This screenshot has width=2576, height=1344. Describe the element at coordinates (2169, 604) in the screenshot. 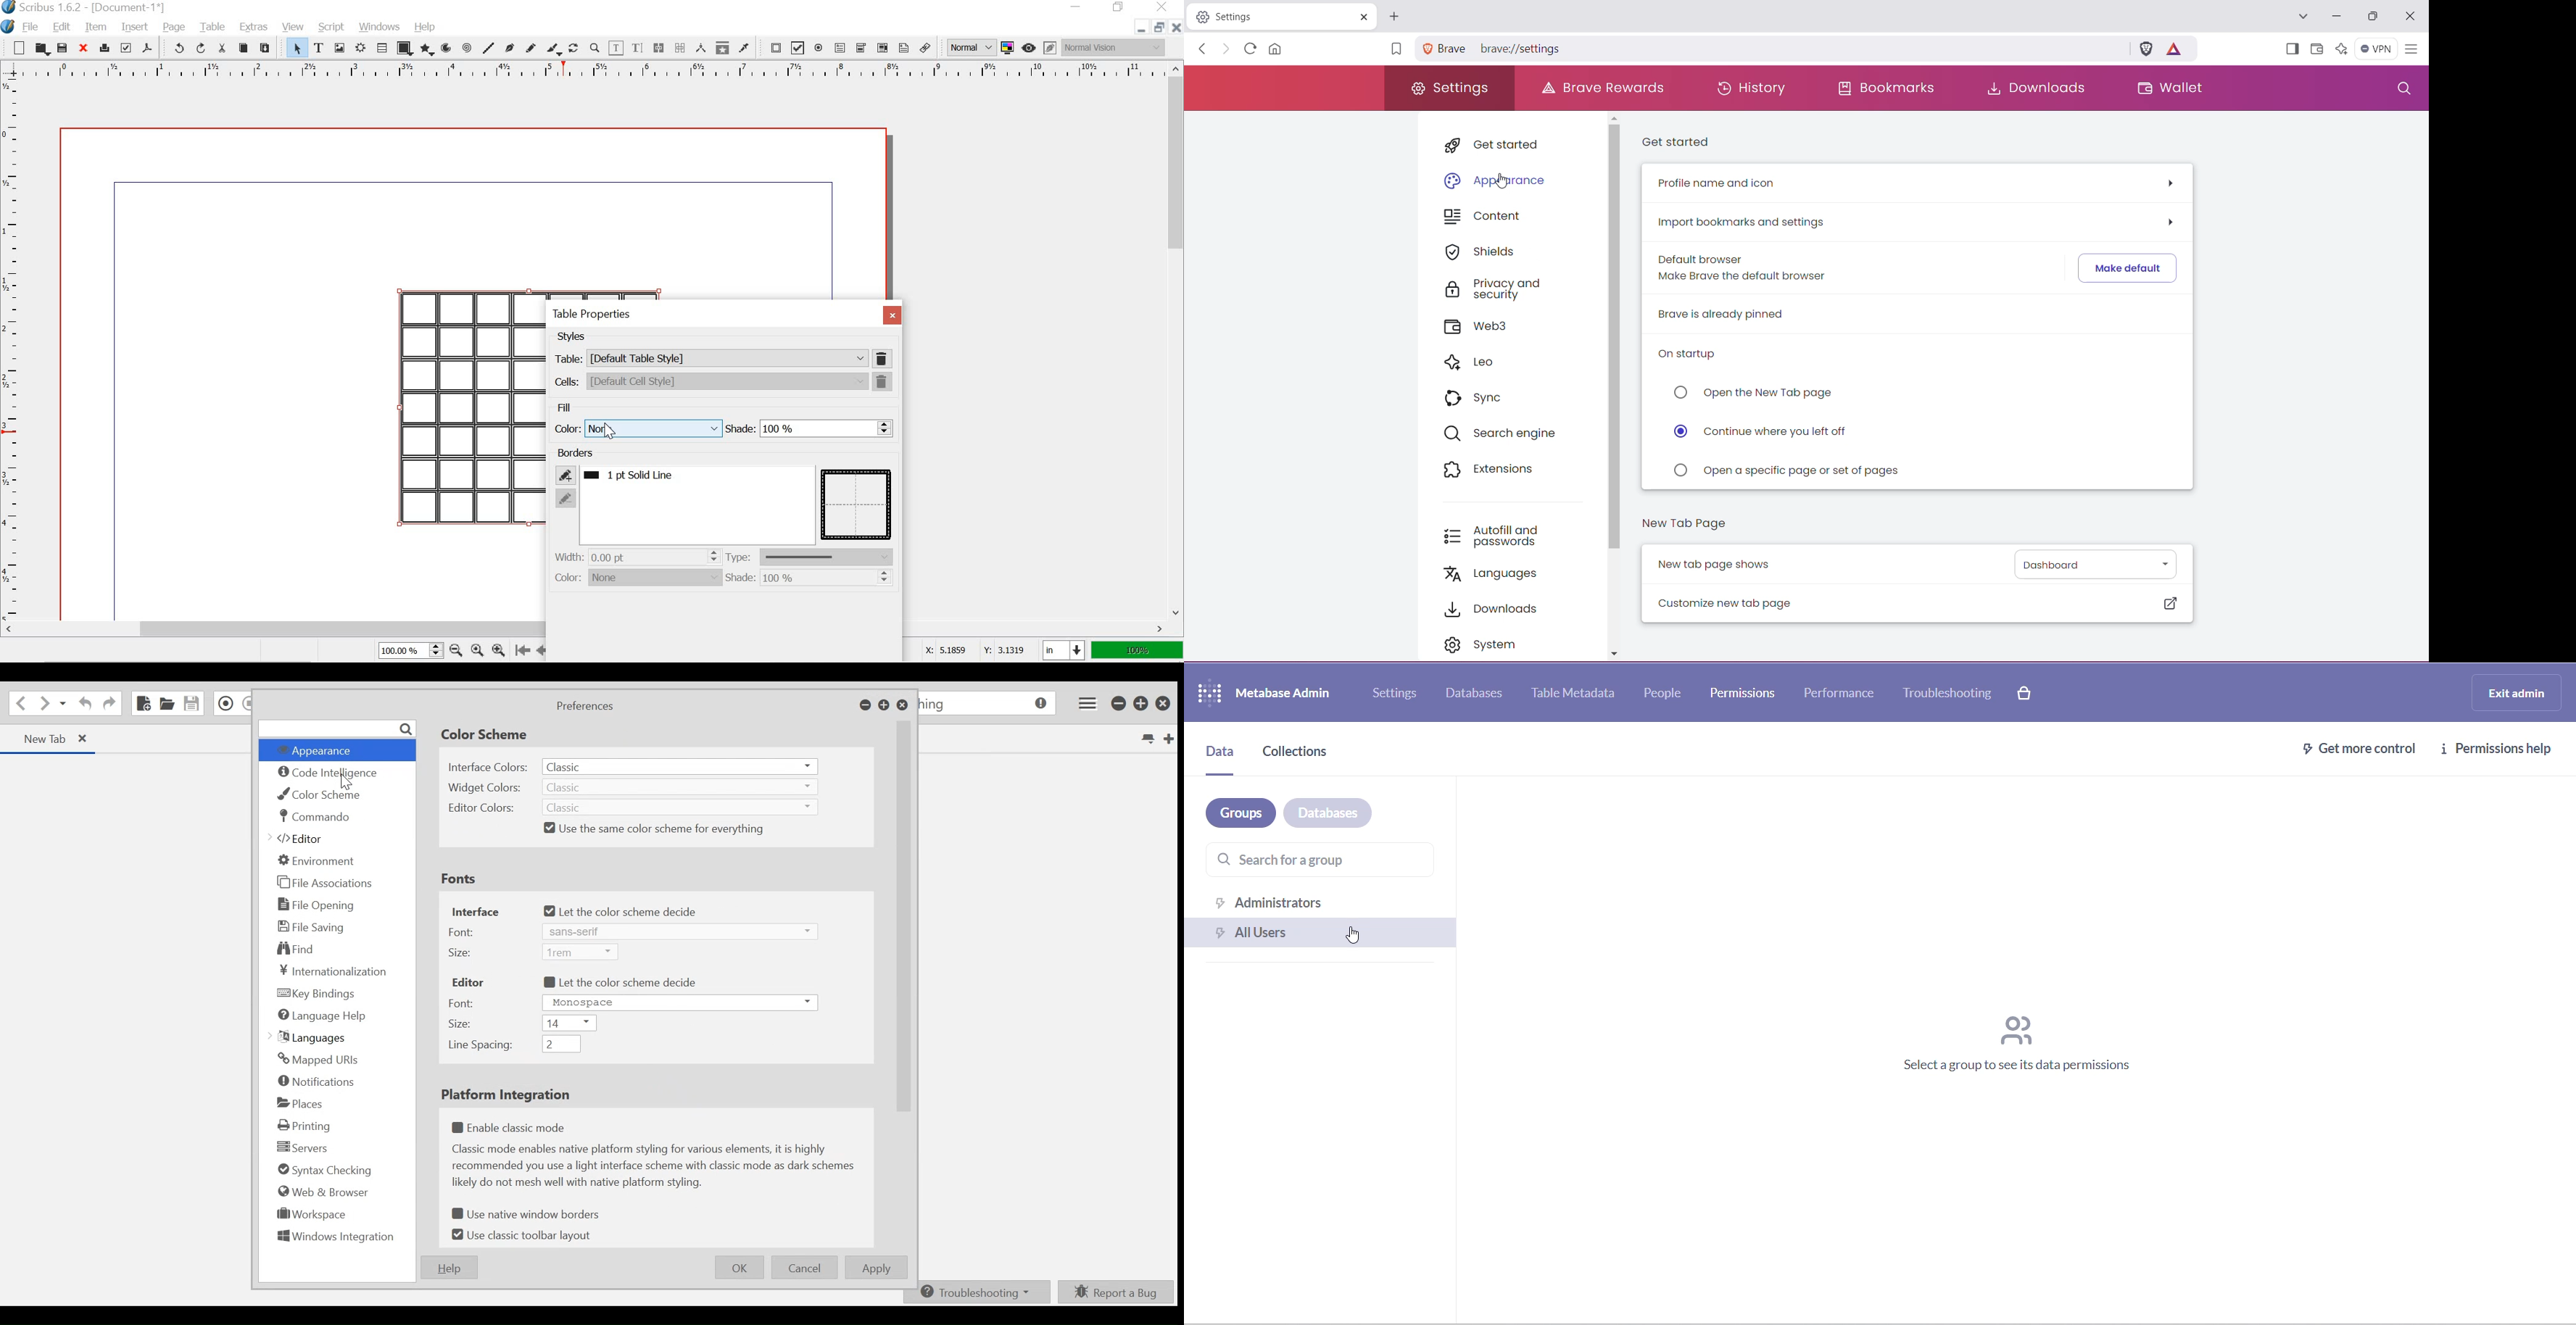

I see `Click to customize New Tab page` at that location.